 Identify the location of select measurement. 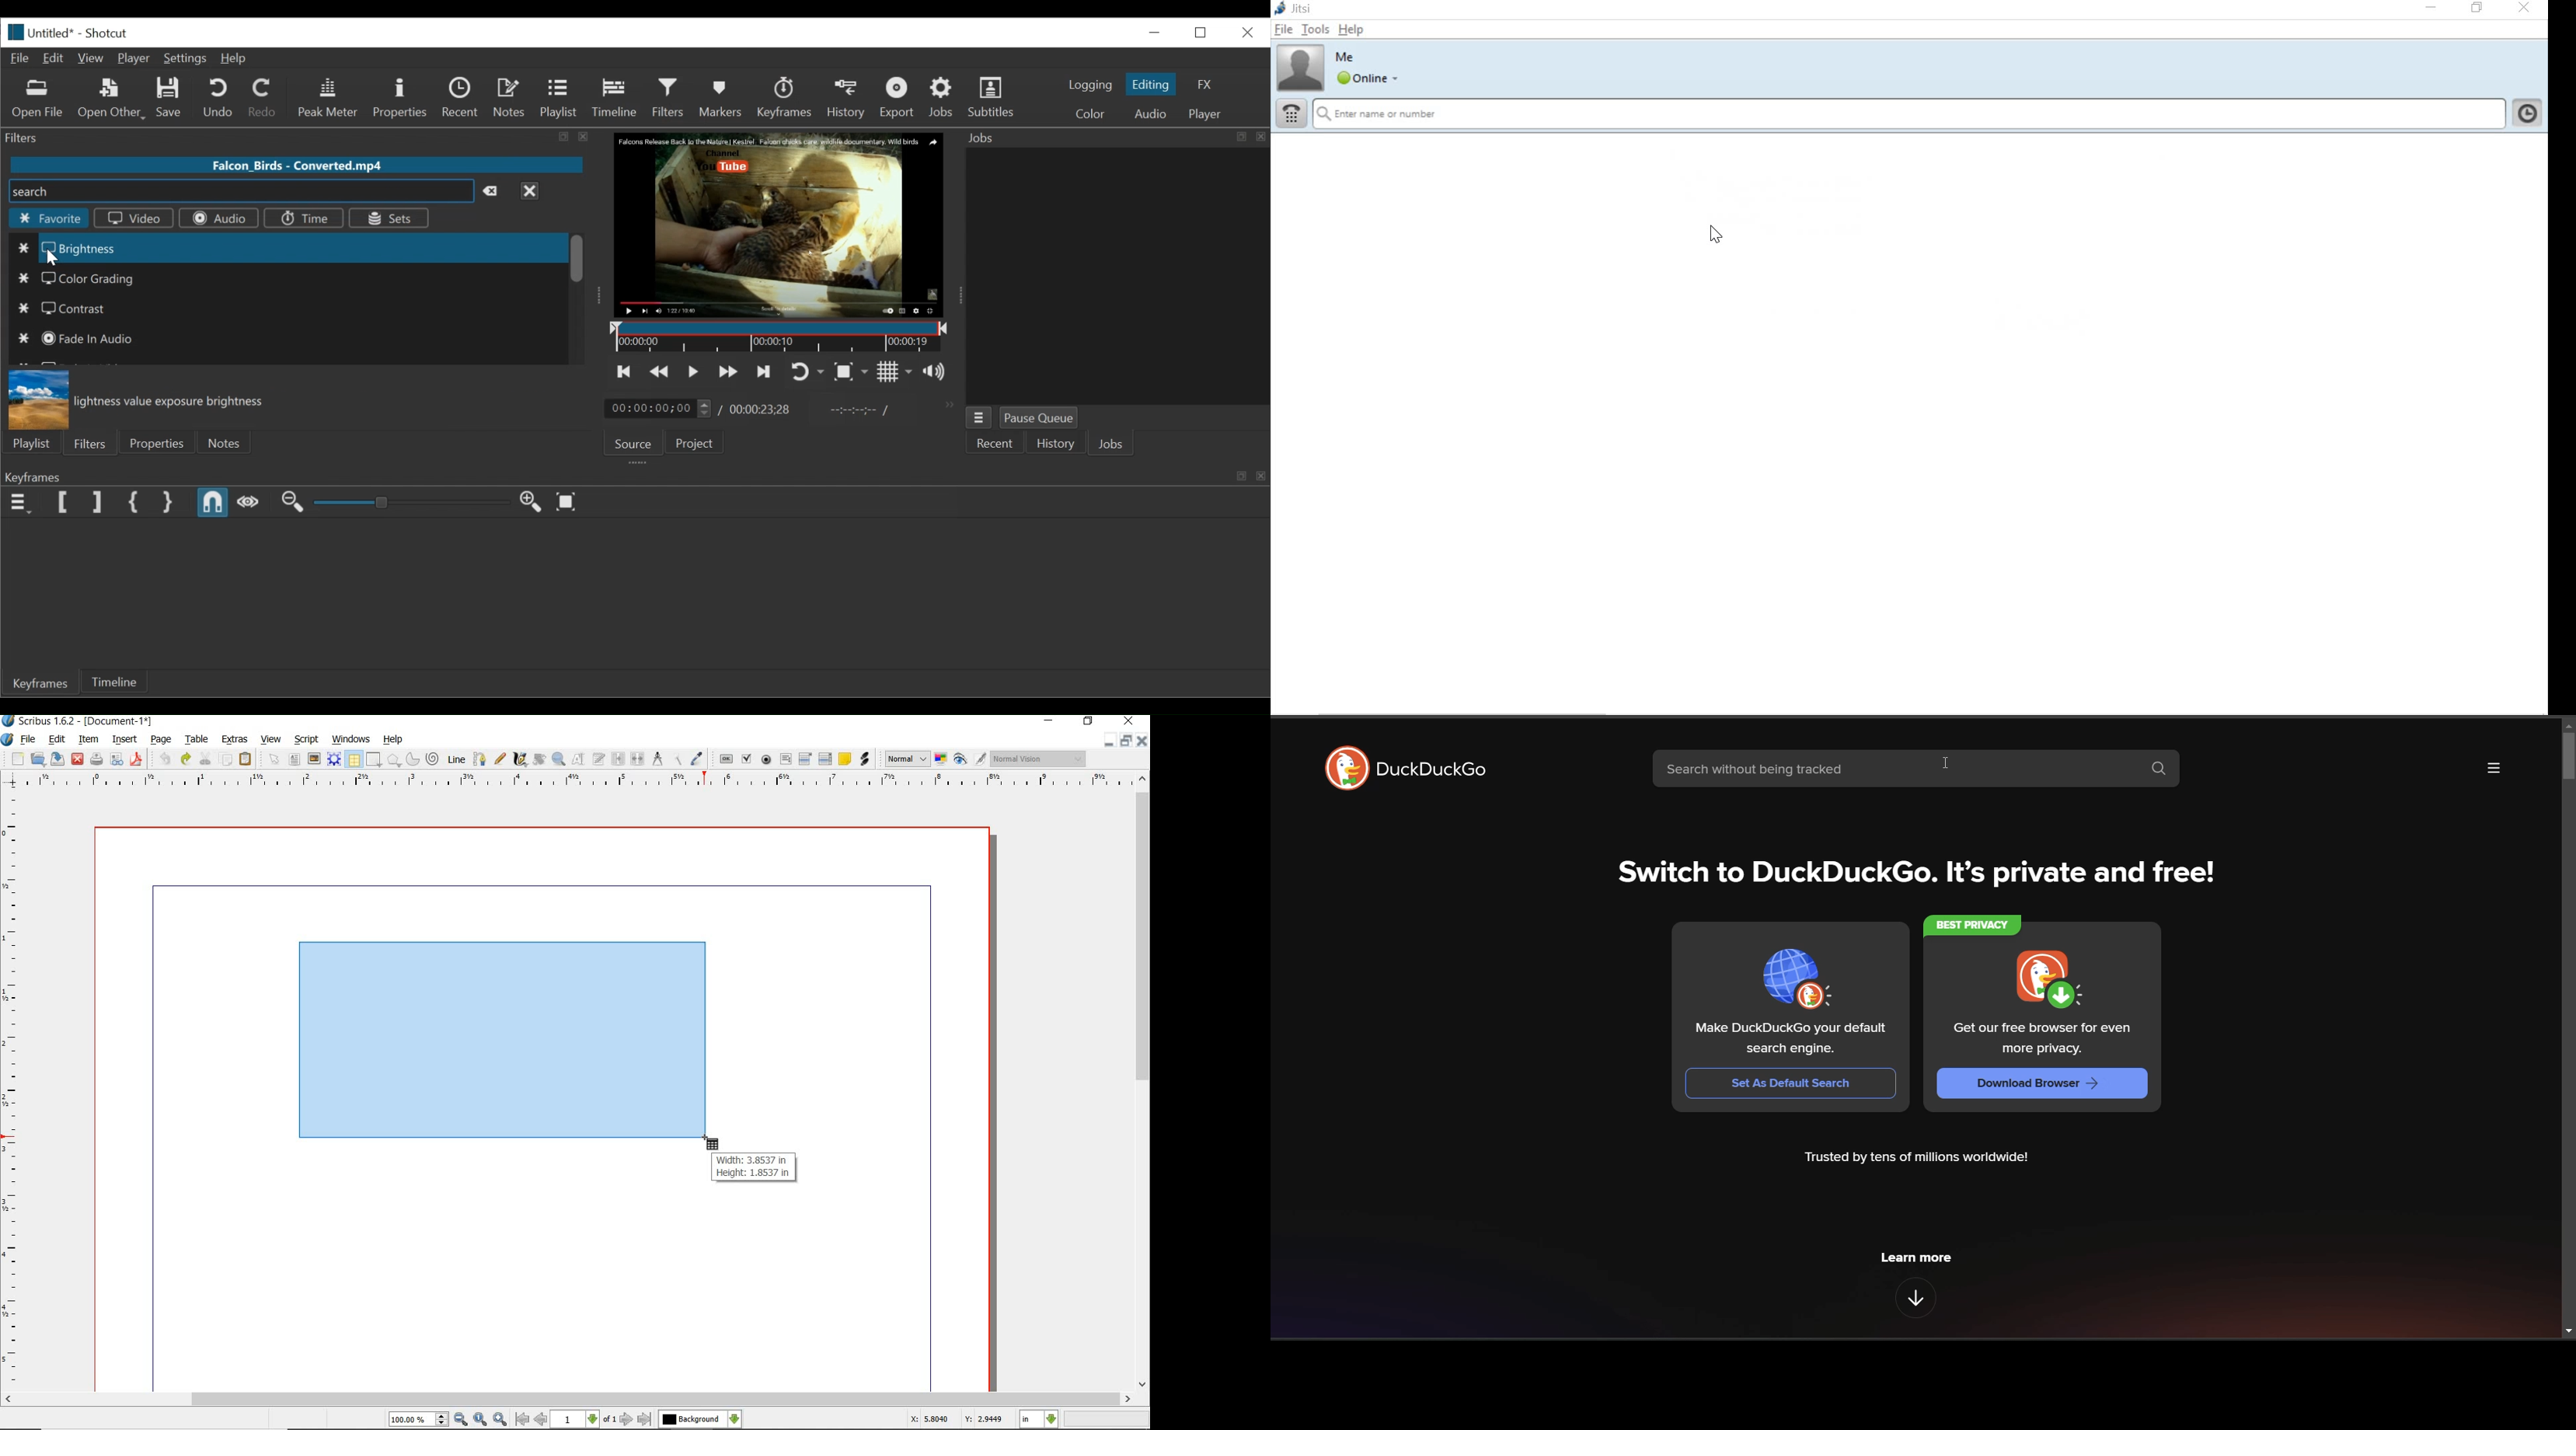
(1039, 1419).